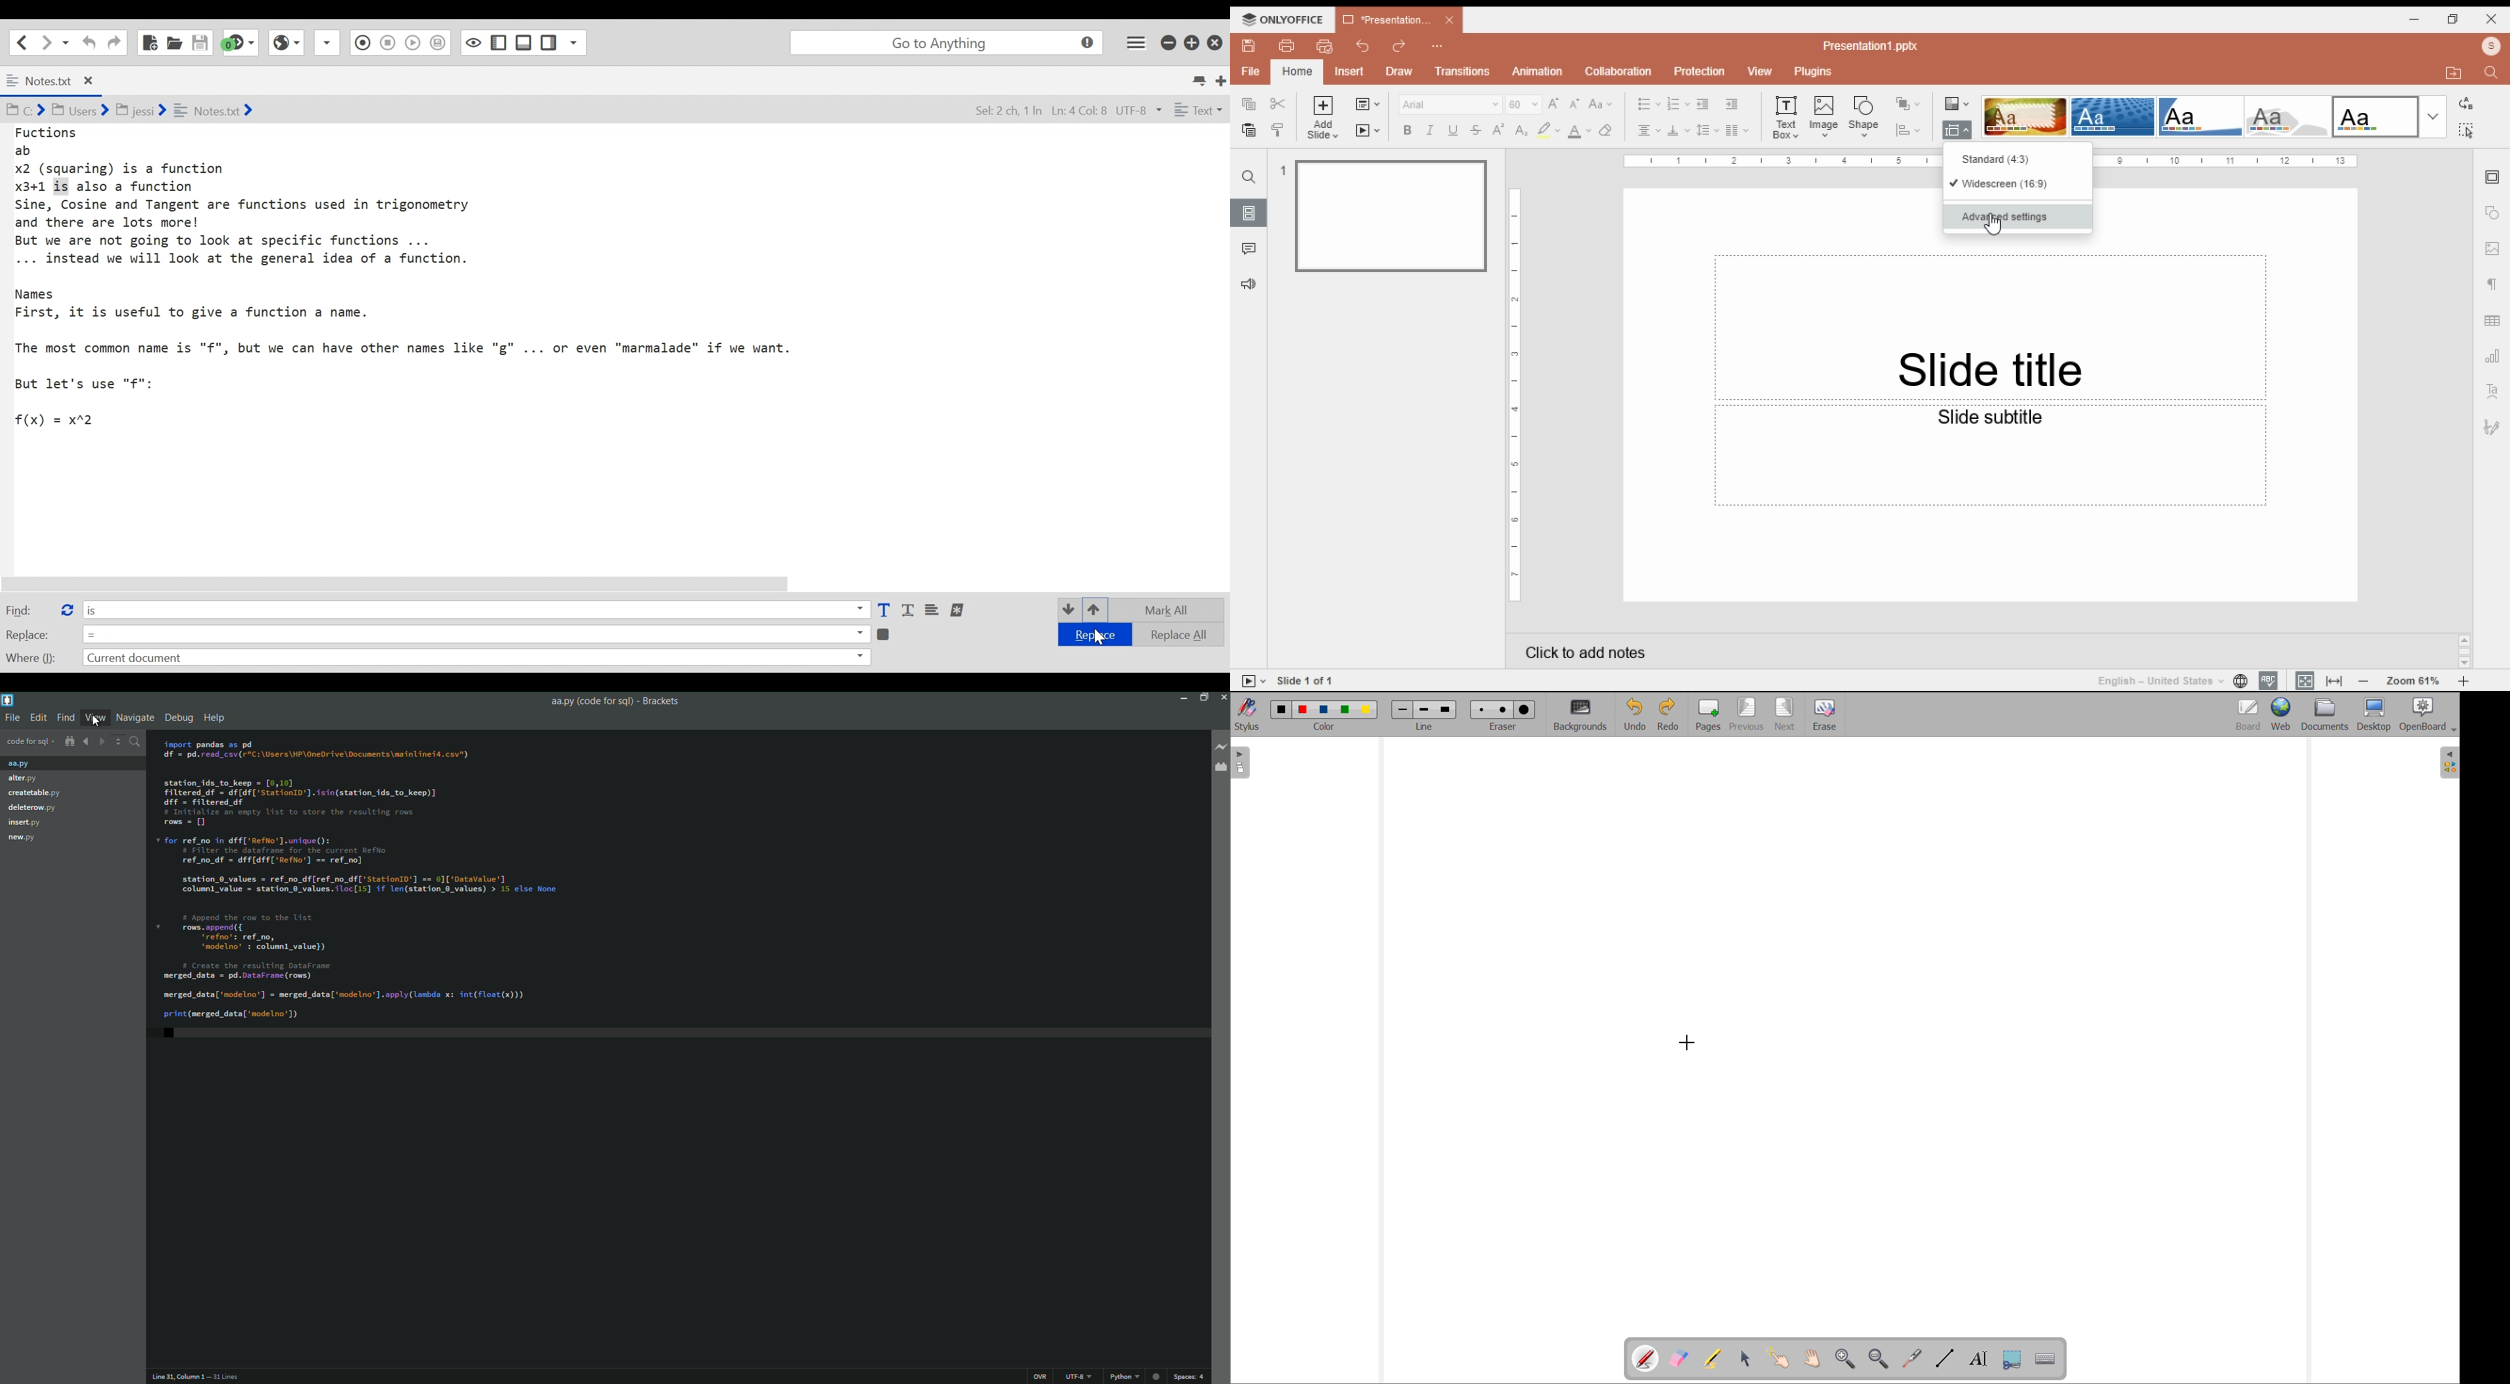  Describe the element at coordinates (2495, 428) in the screenshot. I see `` at that location.